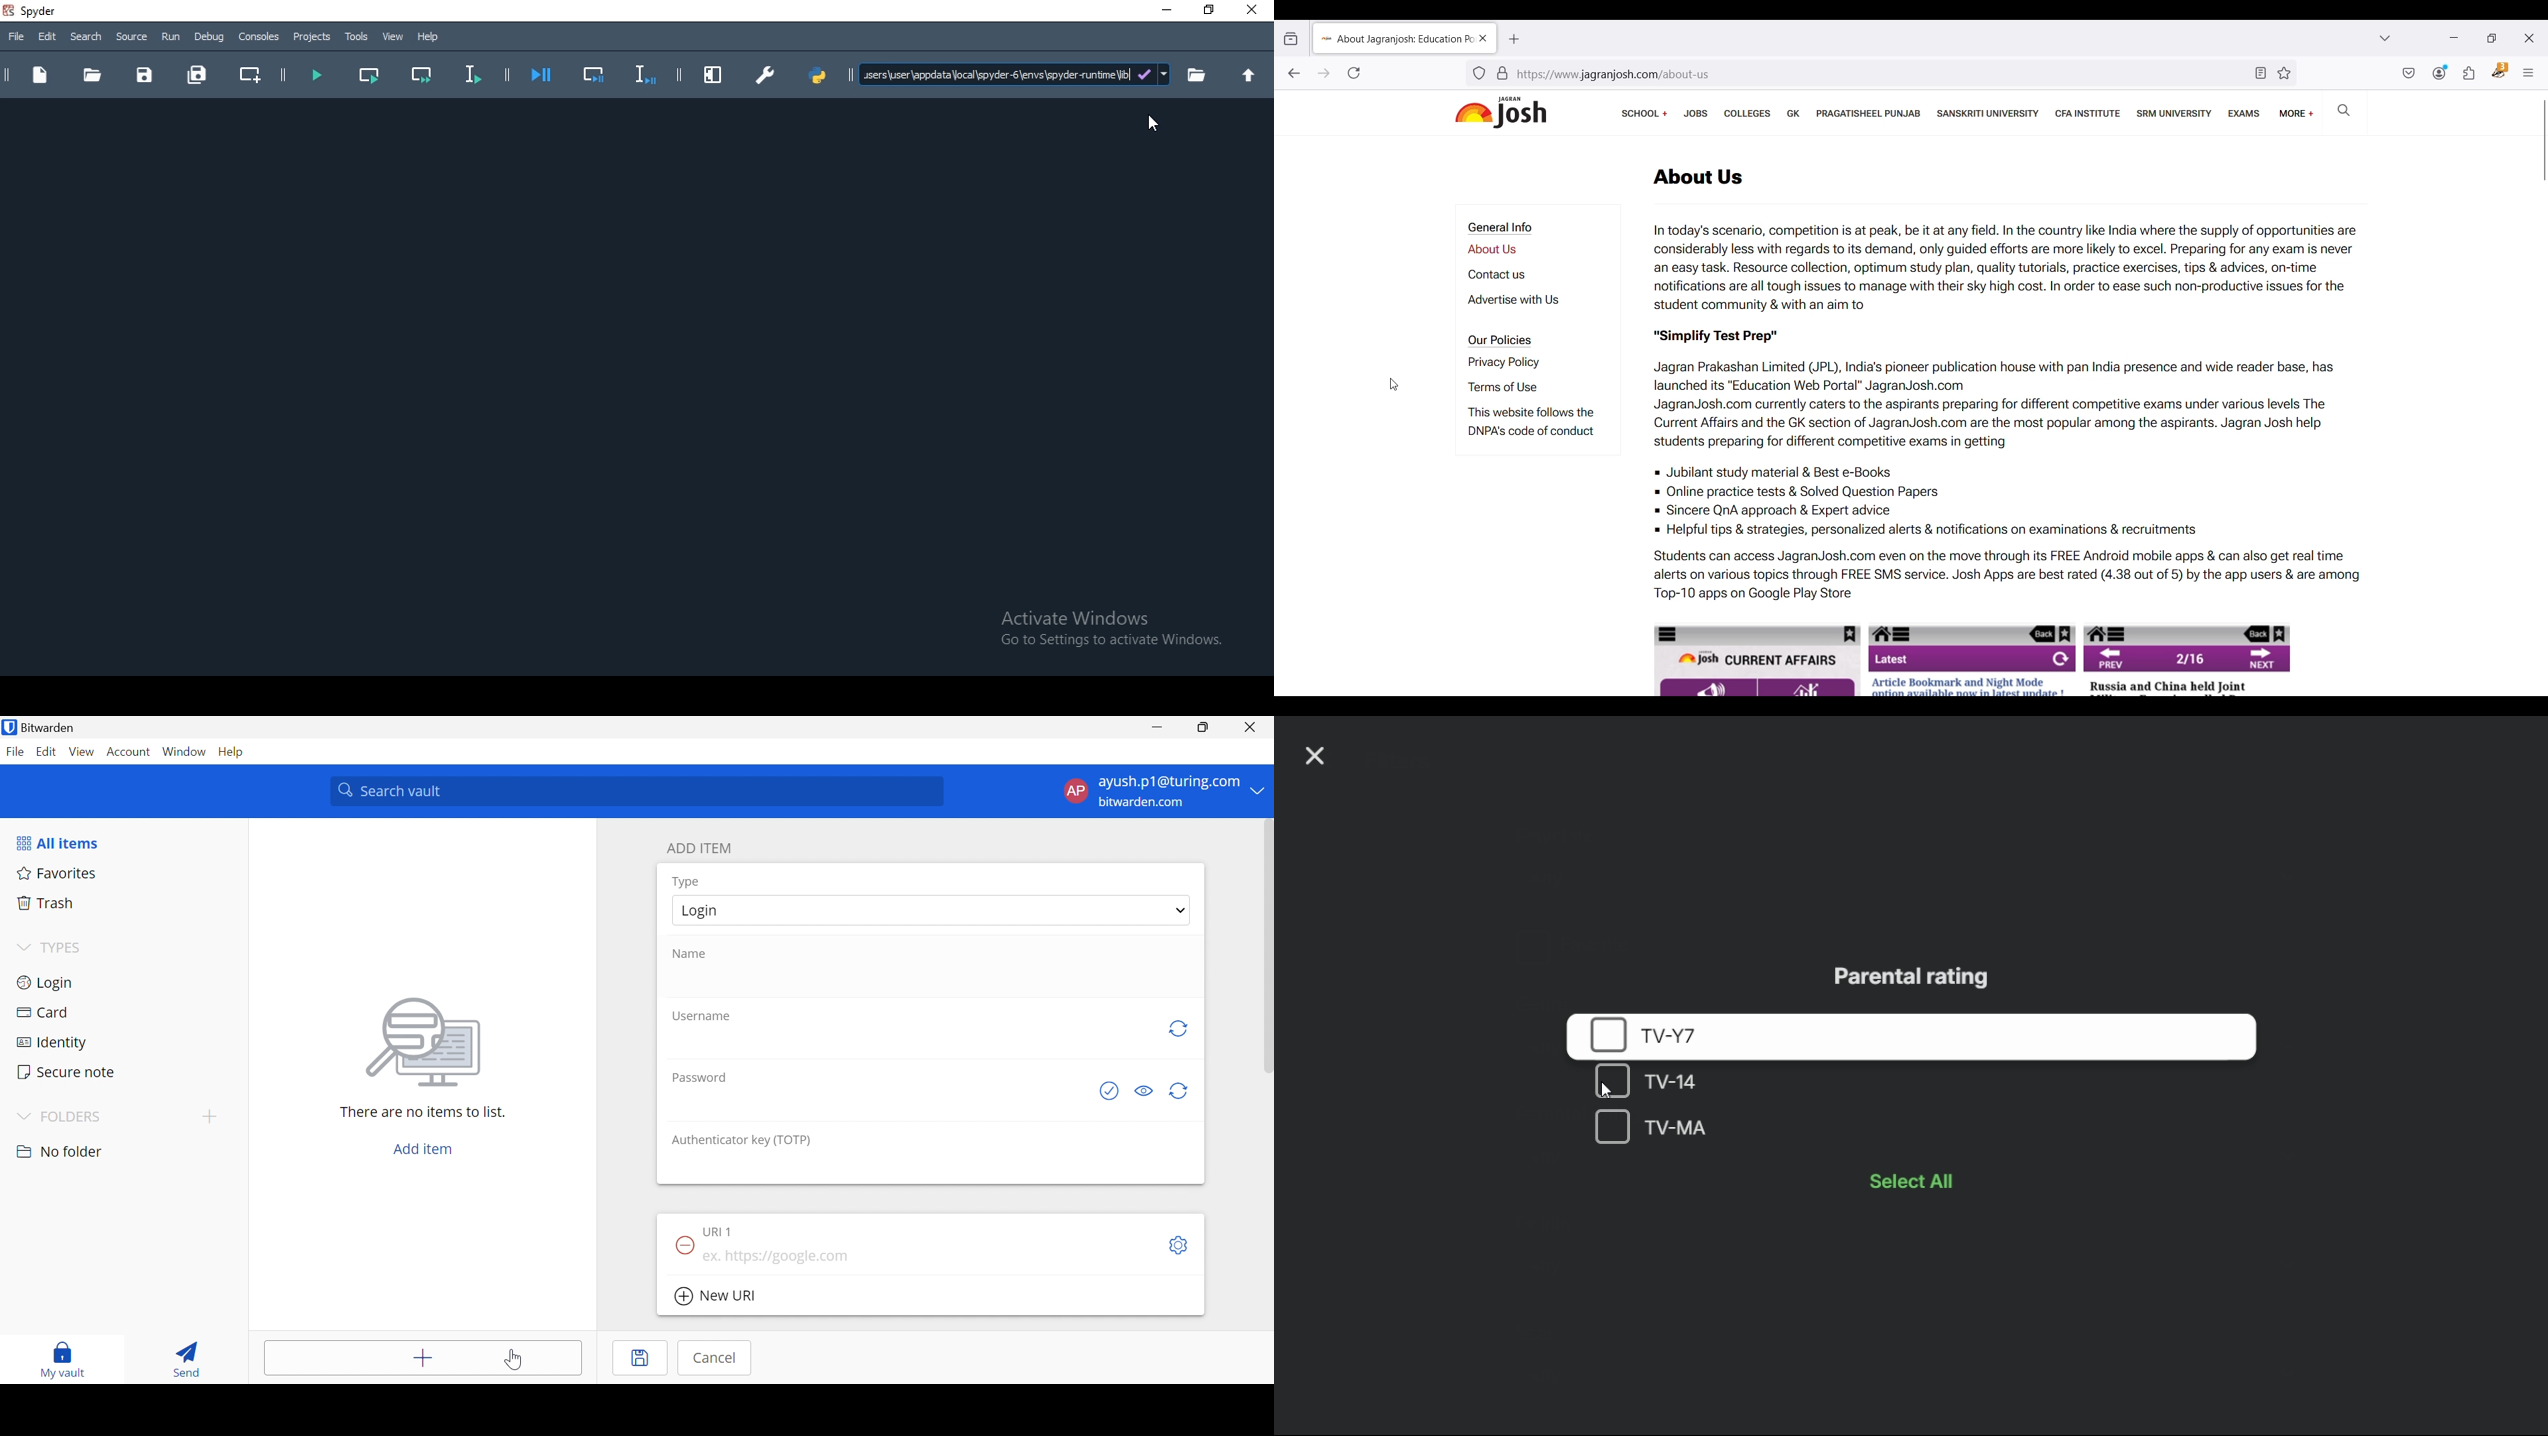 Image resolution: width=2548 pixels, height=1456 pixels. I want to click on Image, so click(427, 1042).